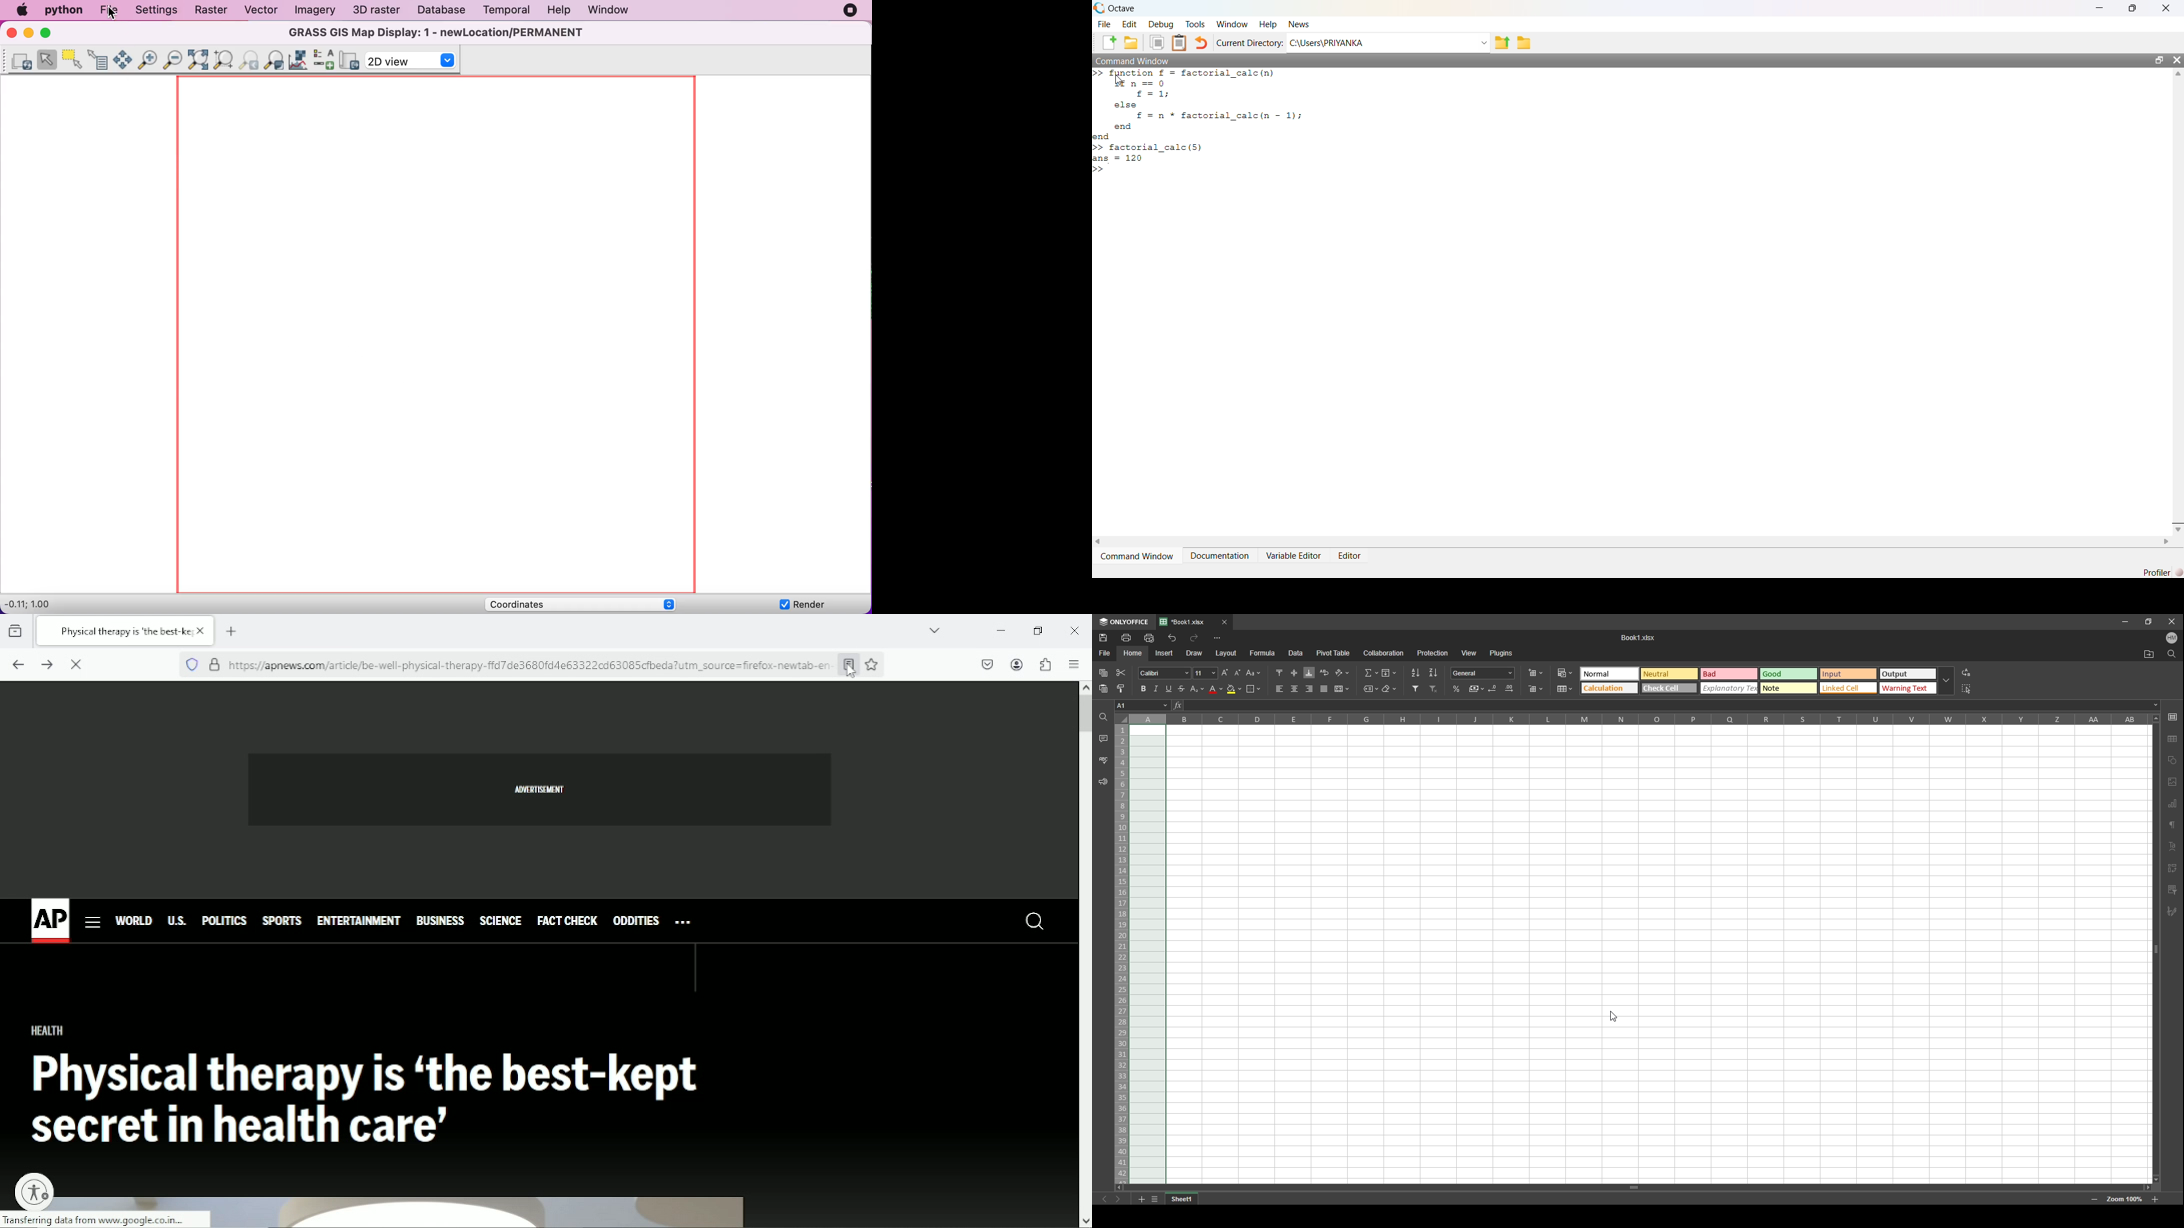 The image size is (2184, 1232). Describe the element at coordinates (1124, 622) in the screenshot. I see `onlyoffice` at that location.